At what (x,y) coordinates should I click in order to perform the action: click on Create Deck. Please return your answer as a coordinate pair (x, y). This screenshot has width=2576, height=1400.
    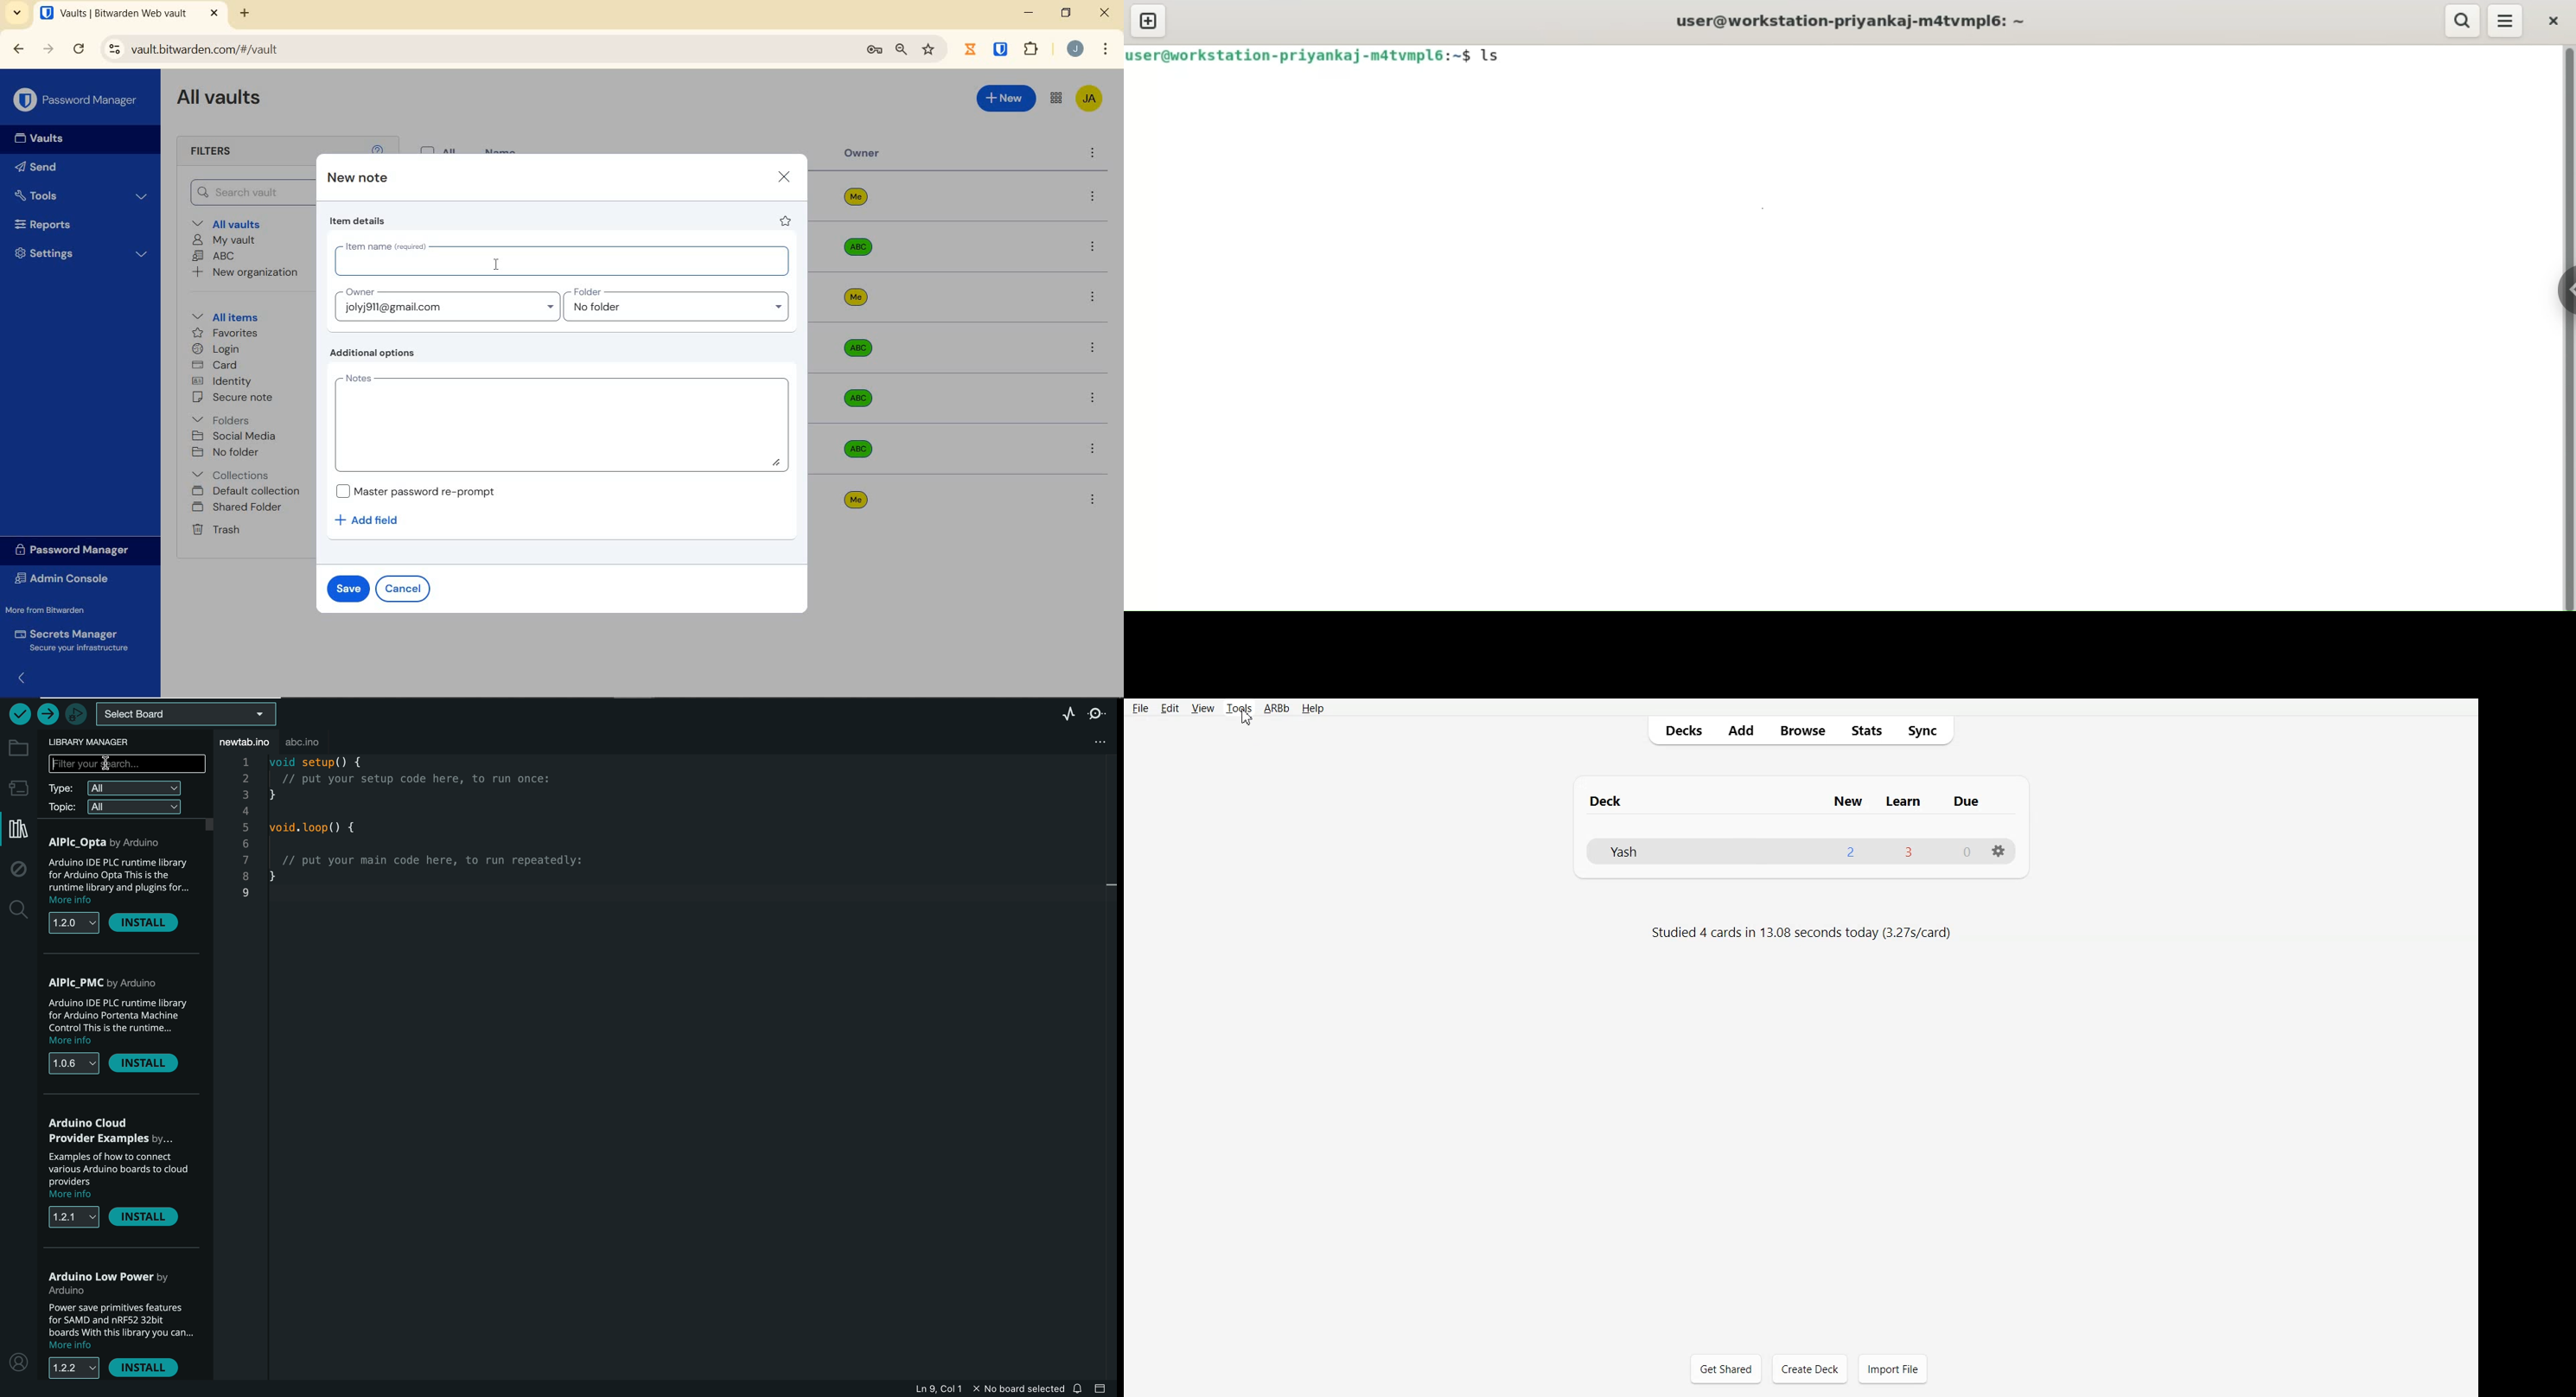
    Looking at the image, I should click on (1810, 1369).